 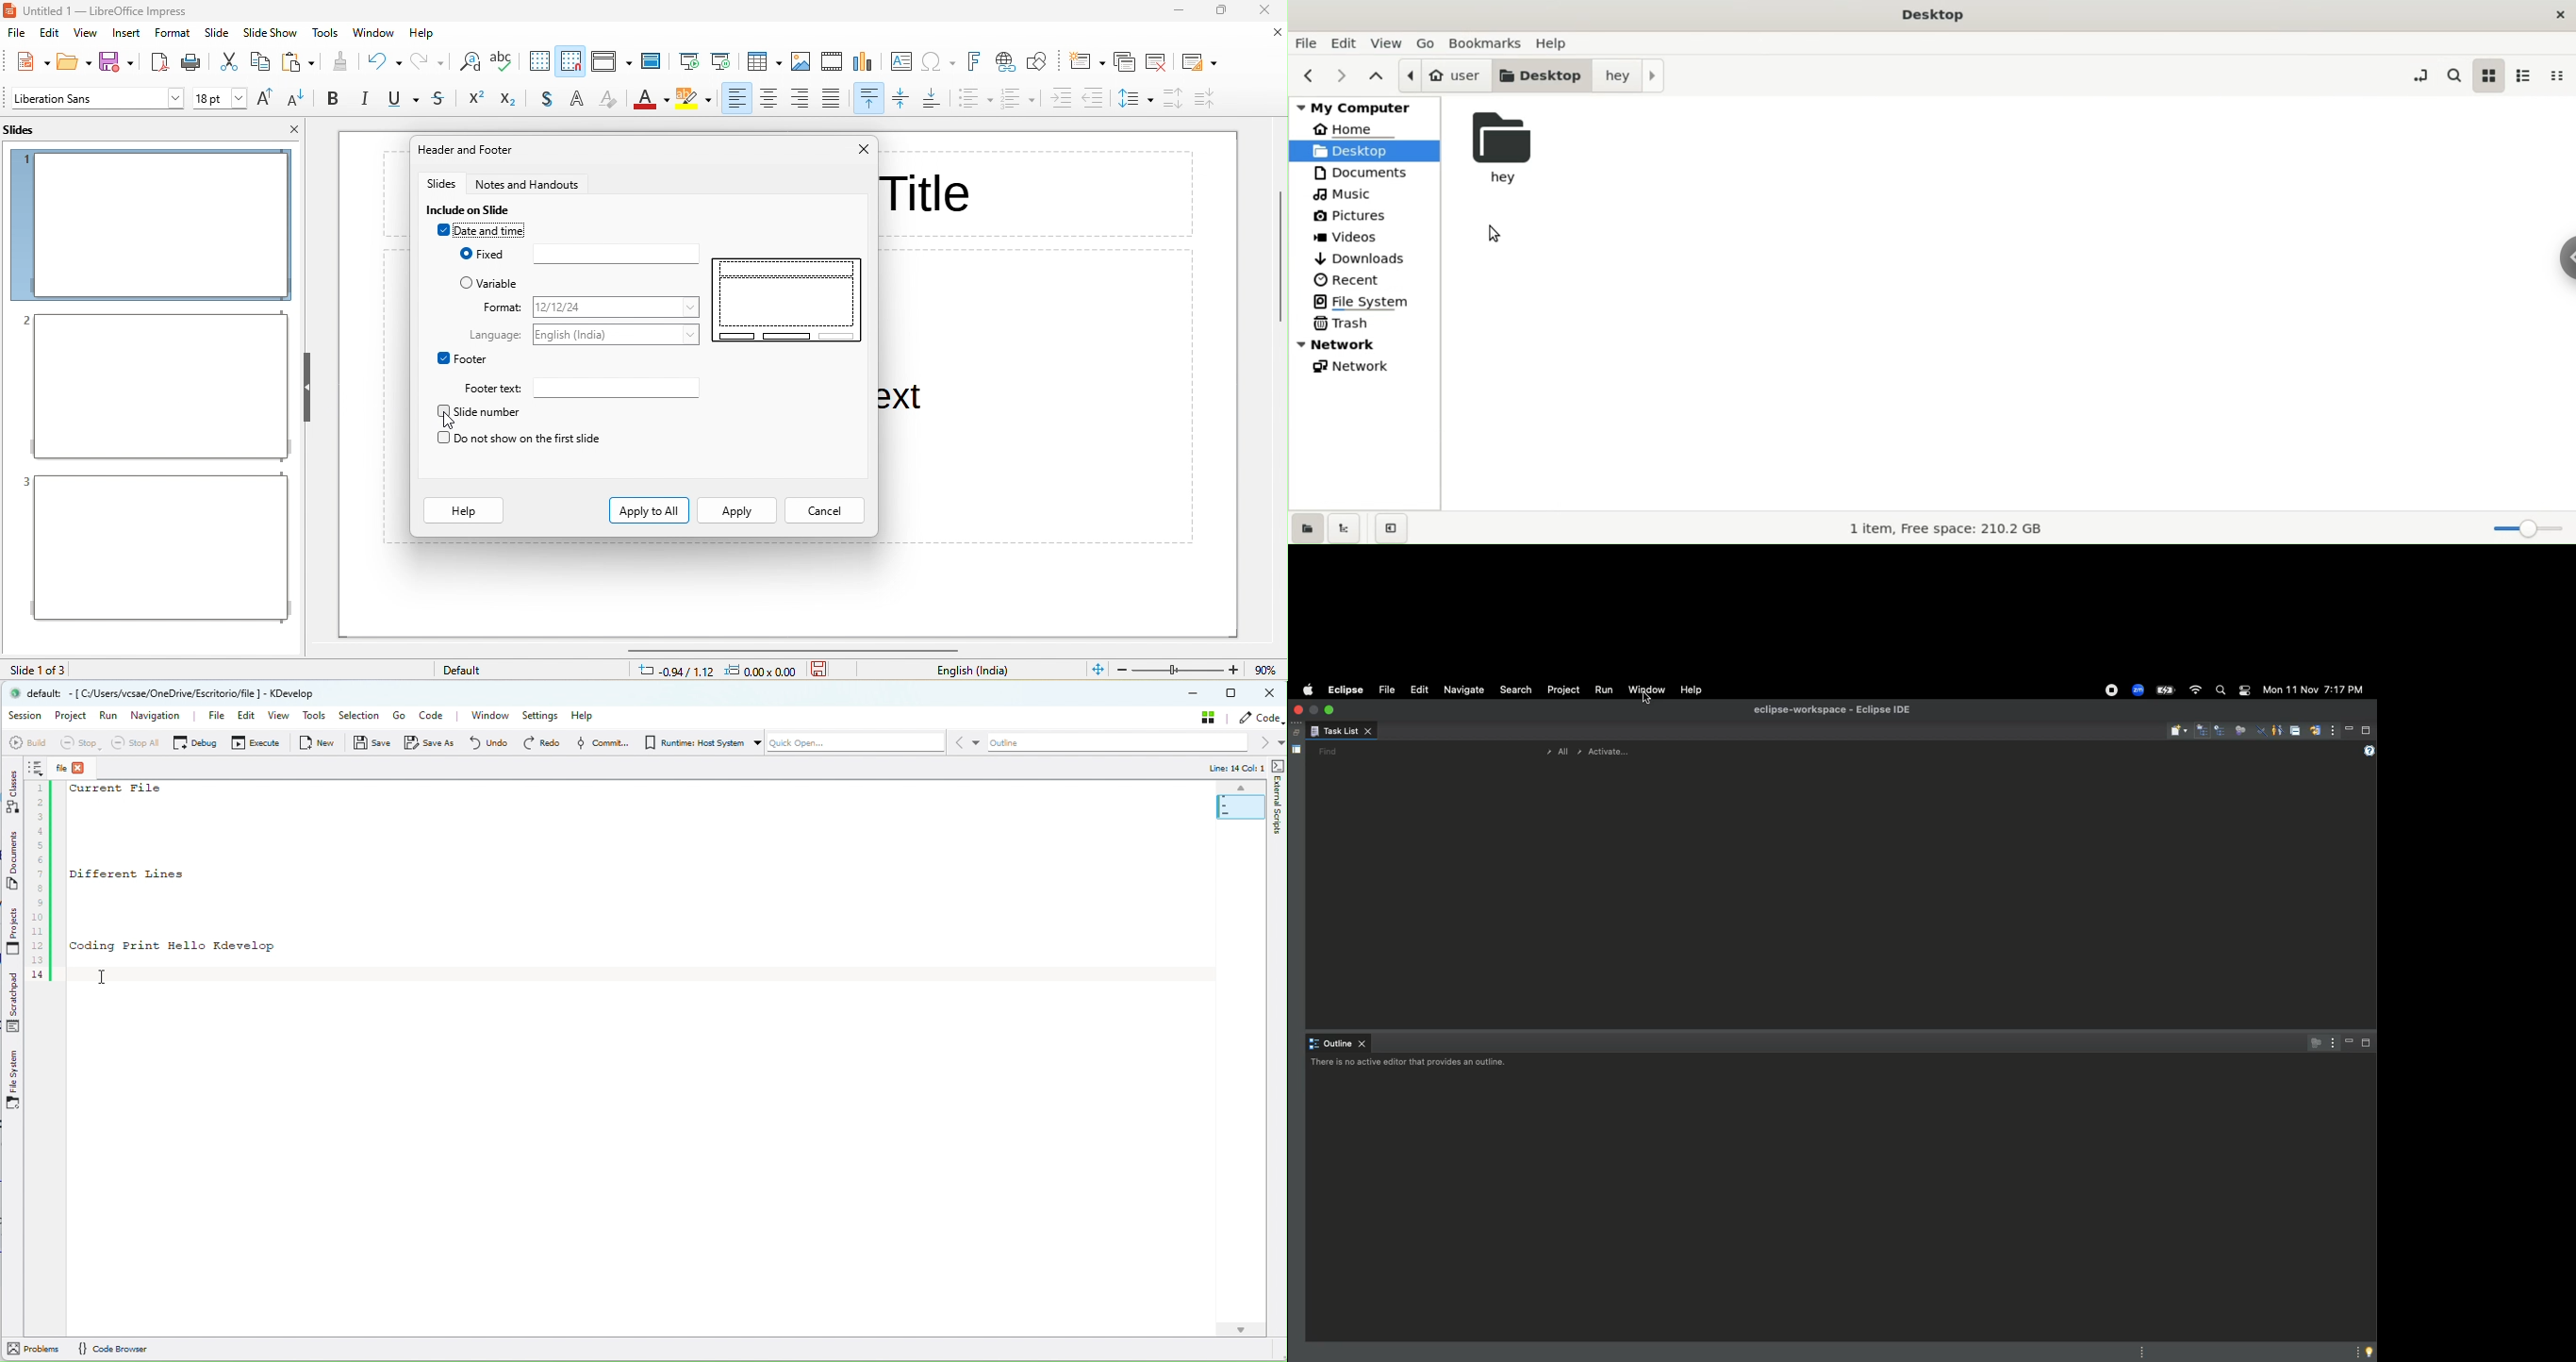 I want to click on slides, so click(x=30, y=129).